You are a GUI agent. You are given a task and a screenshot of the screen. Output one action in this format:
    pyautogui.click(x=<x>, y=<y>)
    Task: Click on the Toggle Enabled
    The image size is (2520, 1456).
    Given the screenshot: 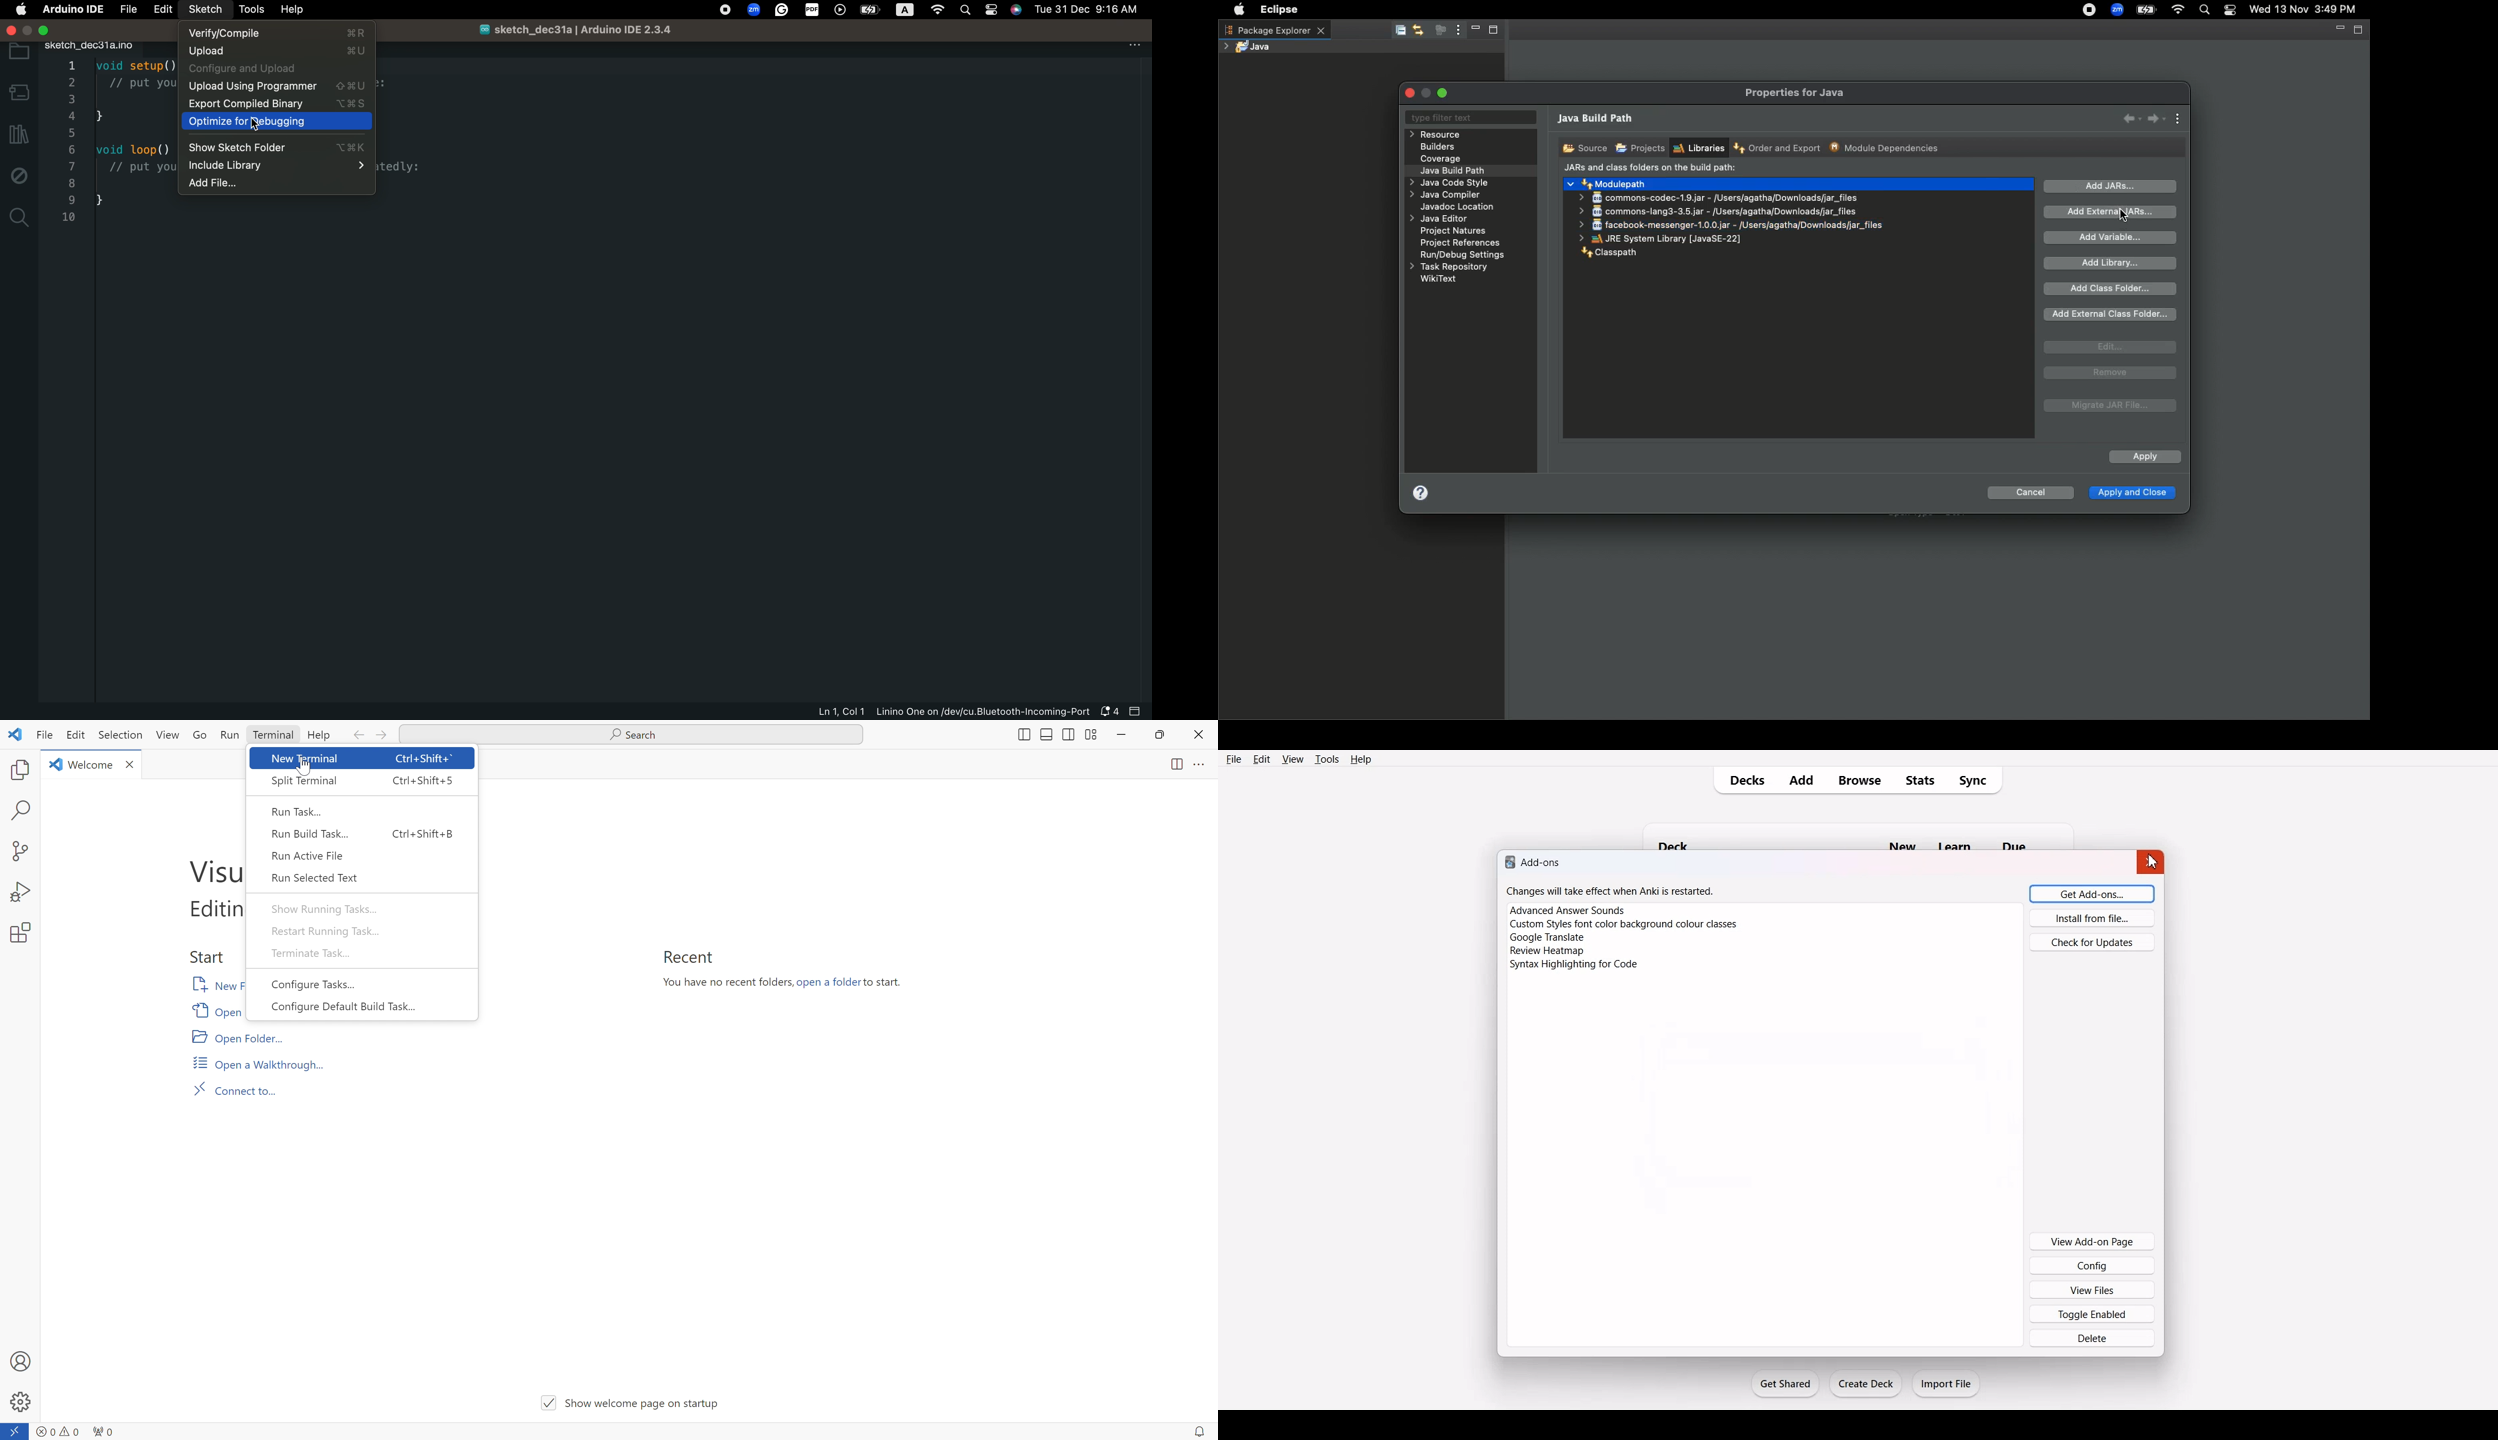 What is the action you would take?
    pyautogui.click(x=2093, y=1313)
    